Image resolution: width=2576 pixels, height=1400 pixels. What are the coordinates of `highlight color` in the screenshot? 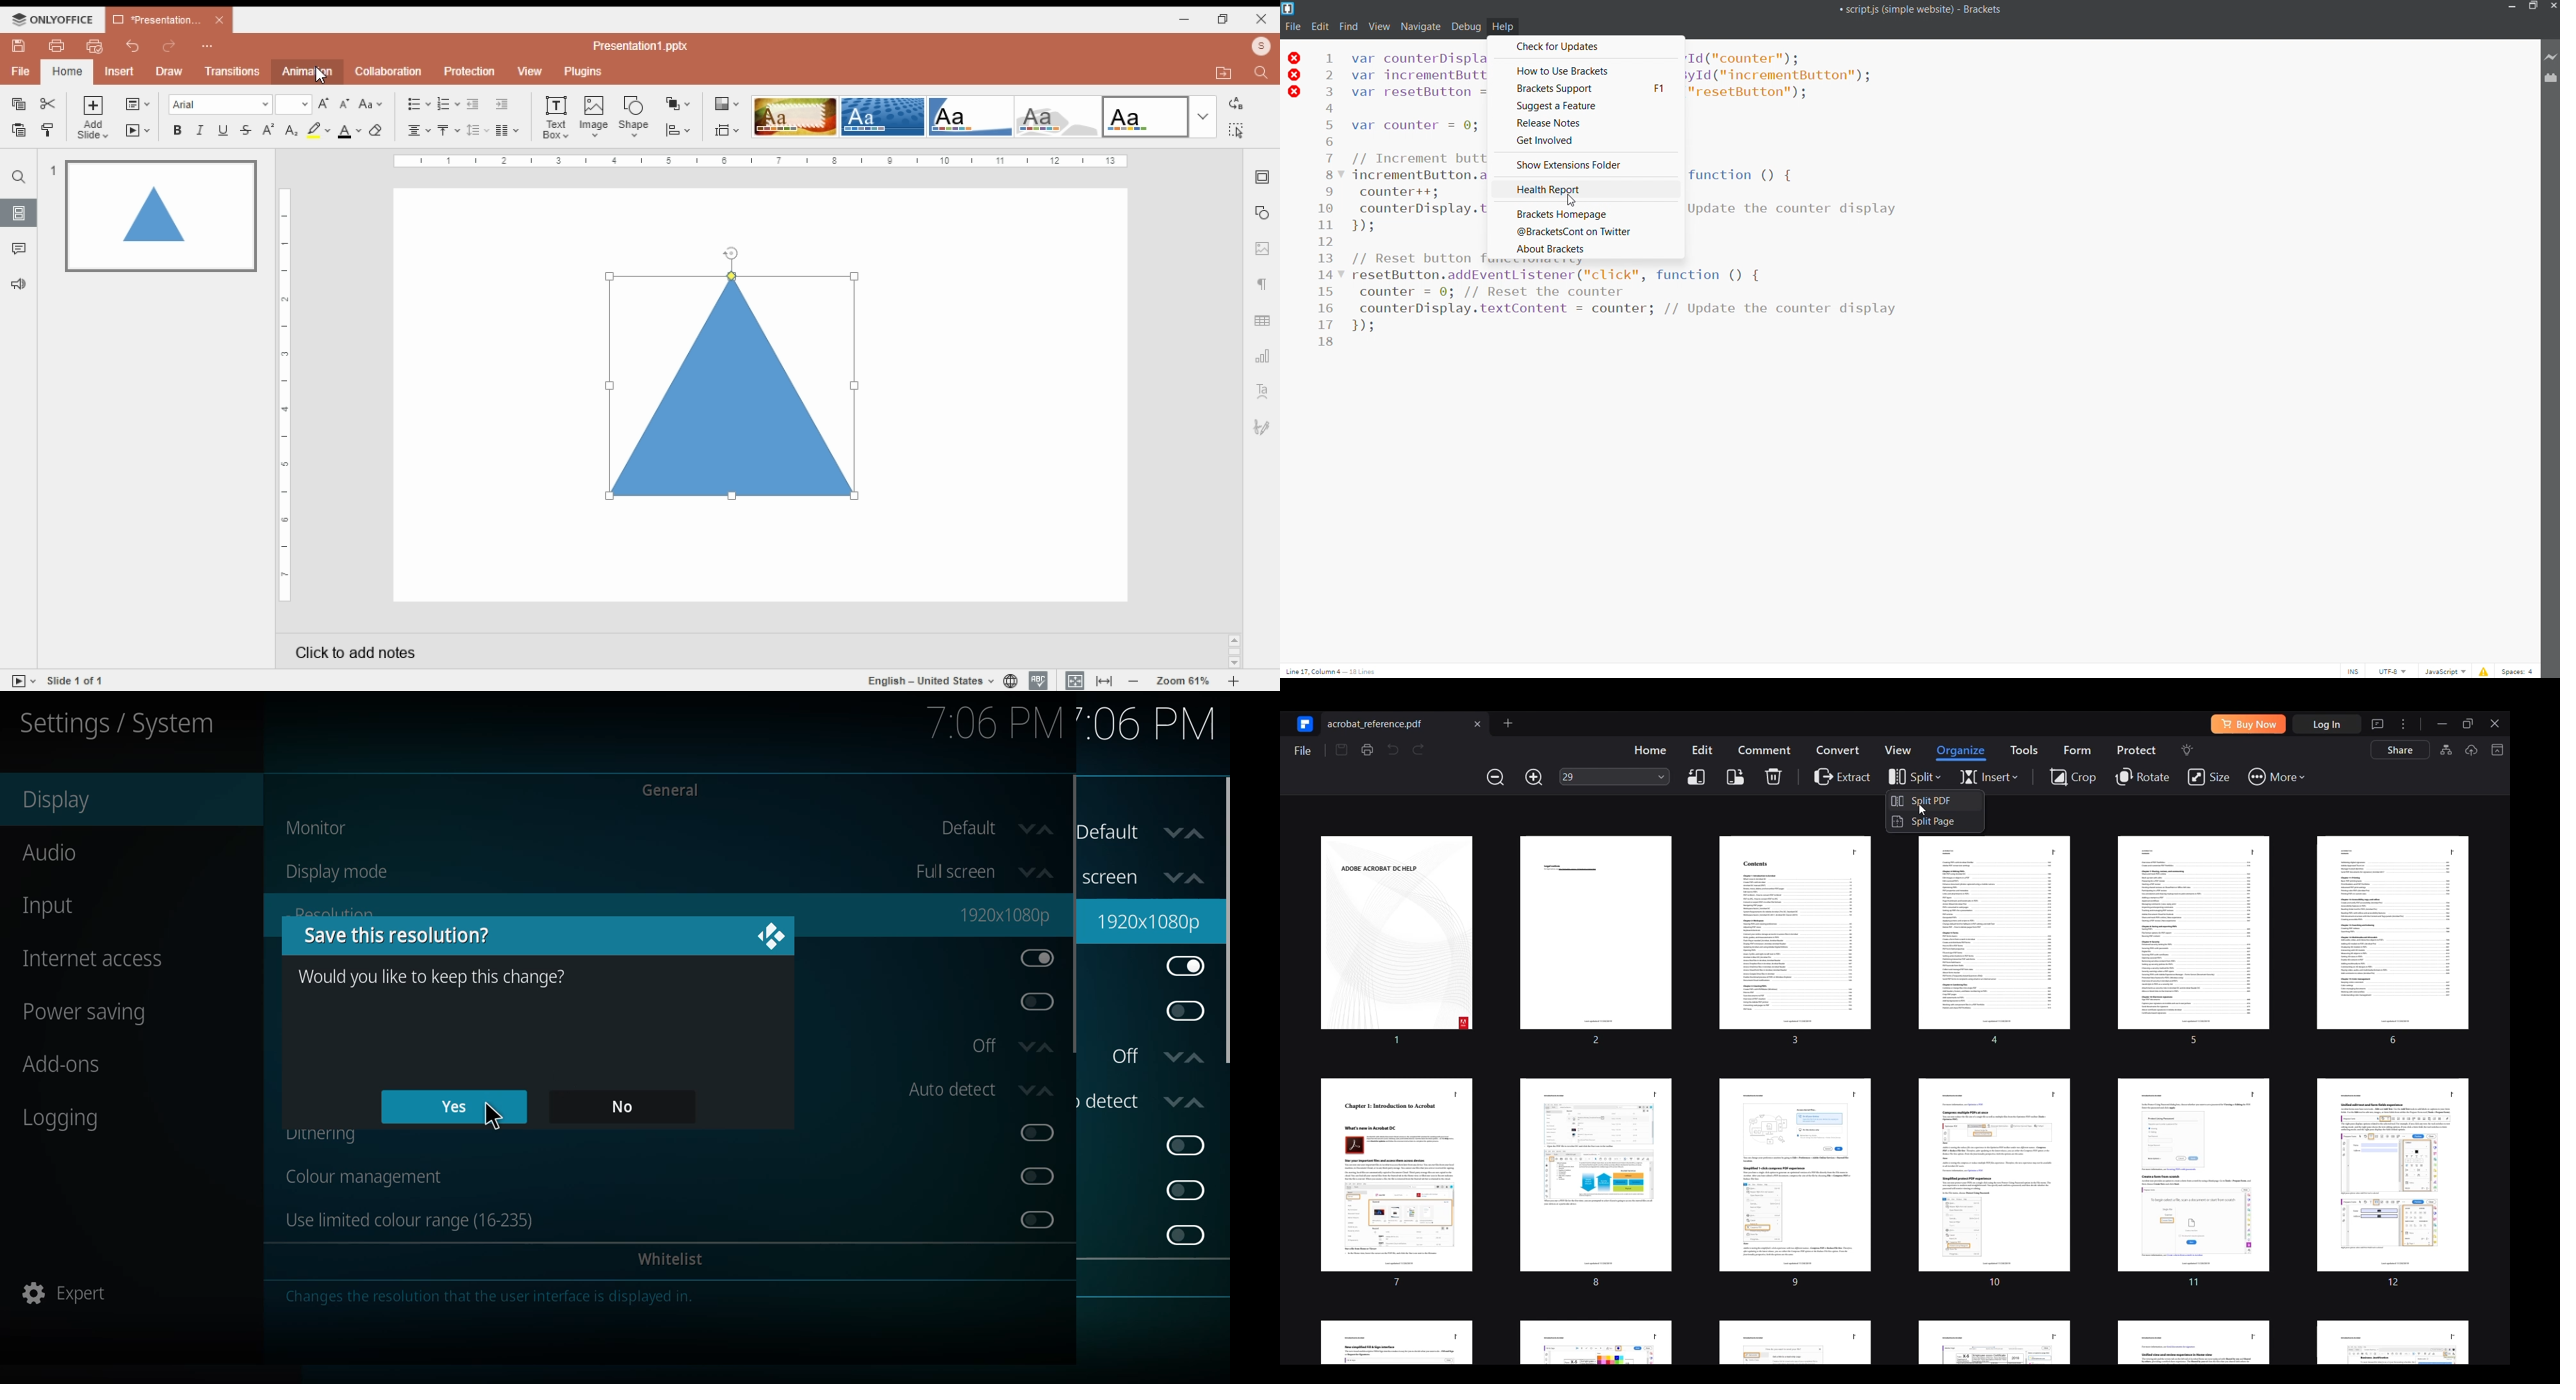 It's located at (318, 130).